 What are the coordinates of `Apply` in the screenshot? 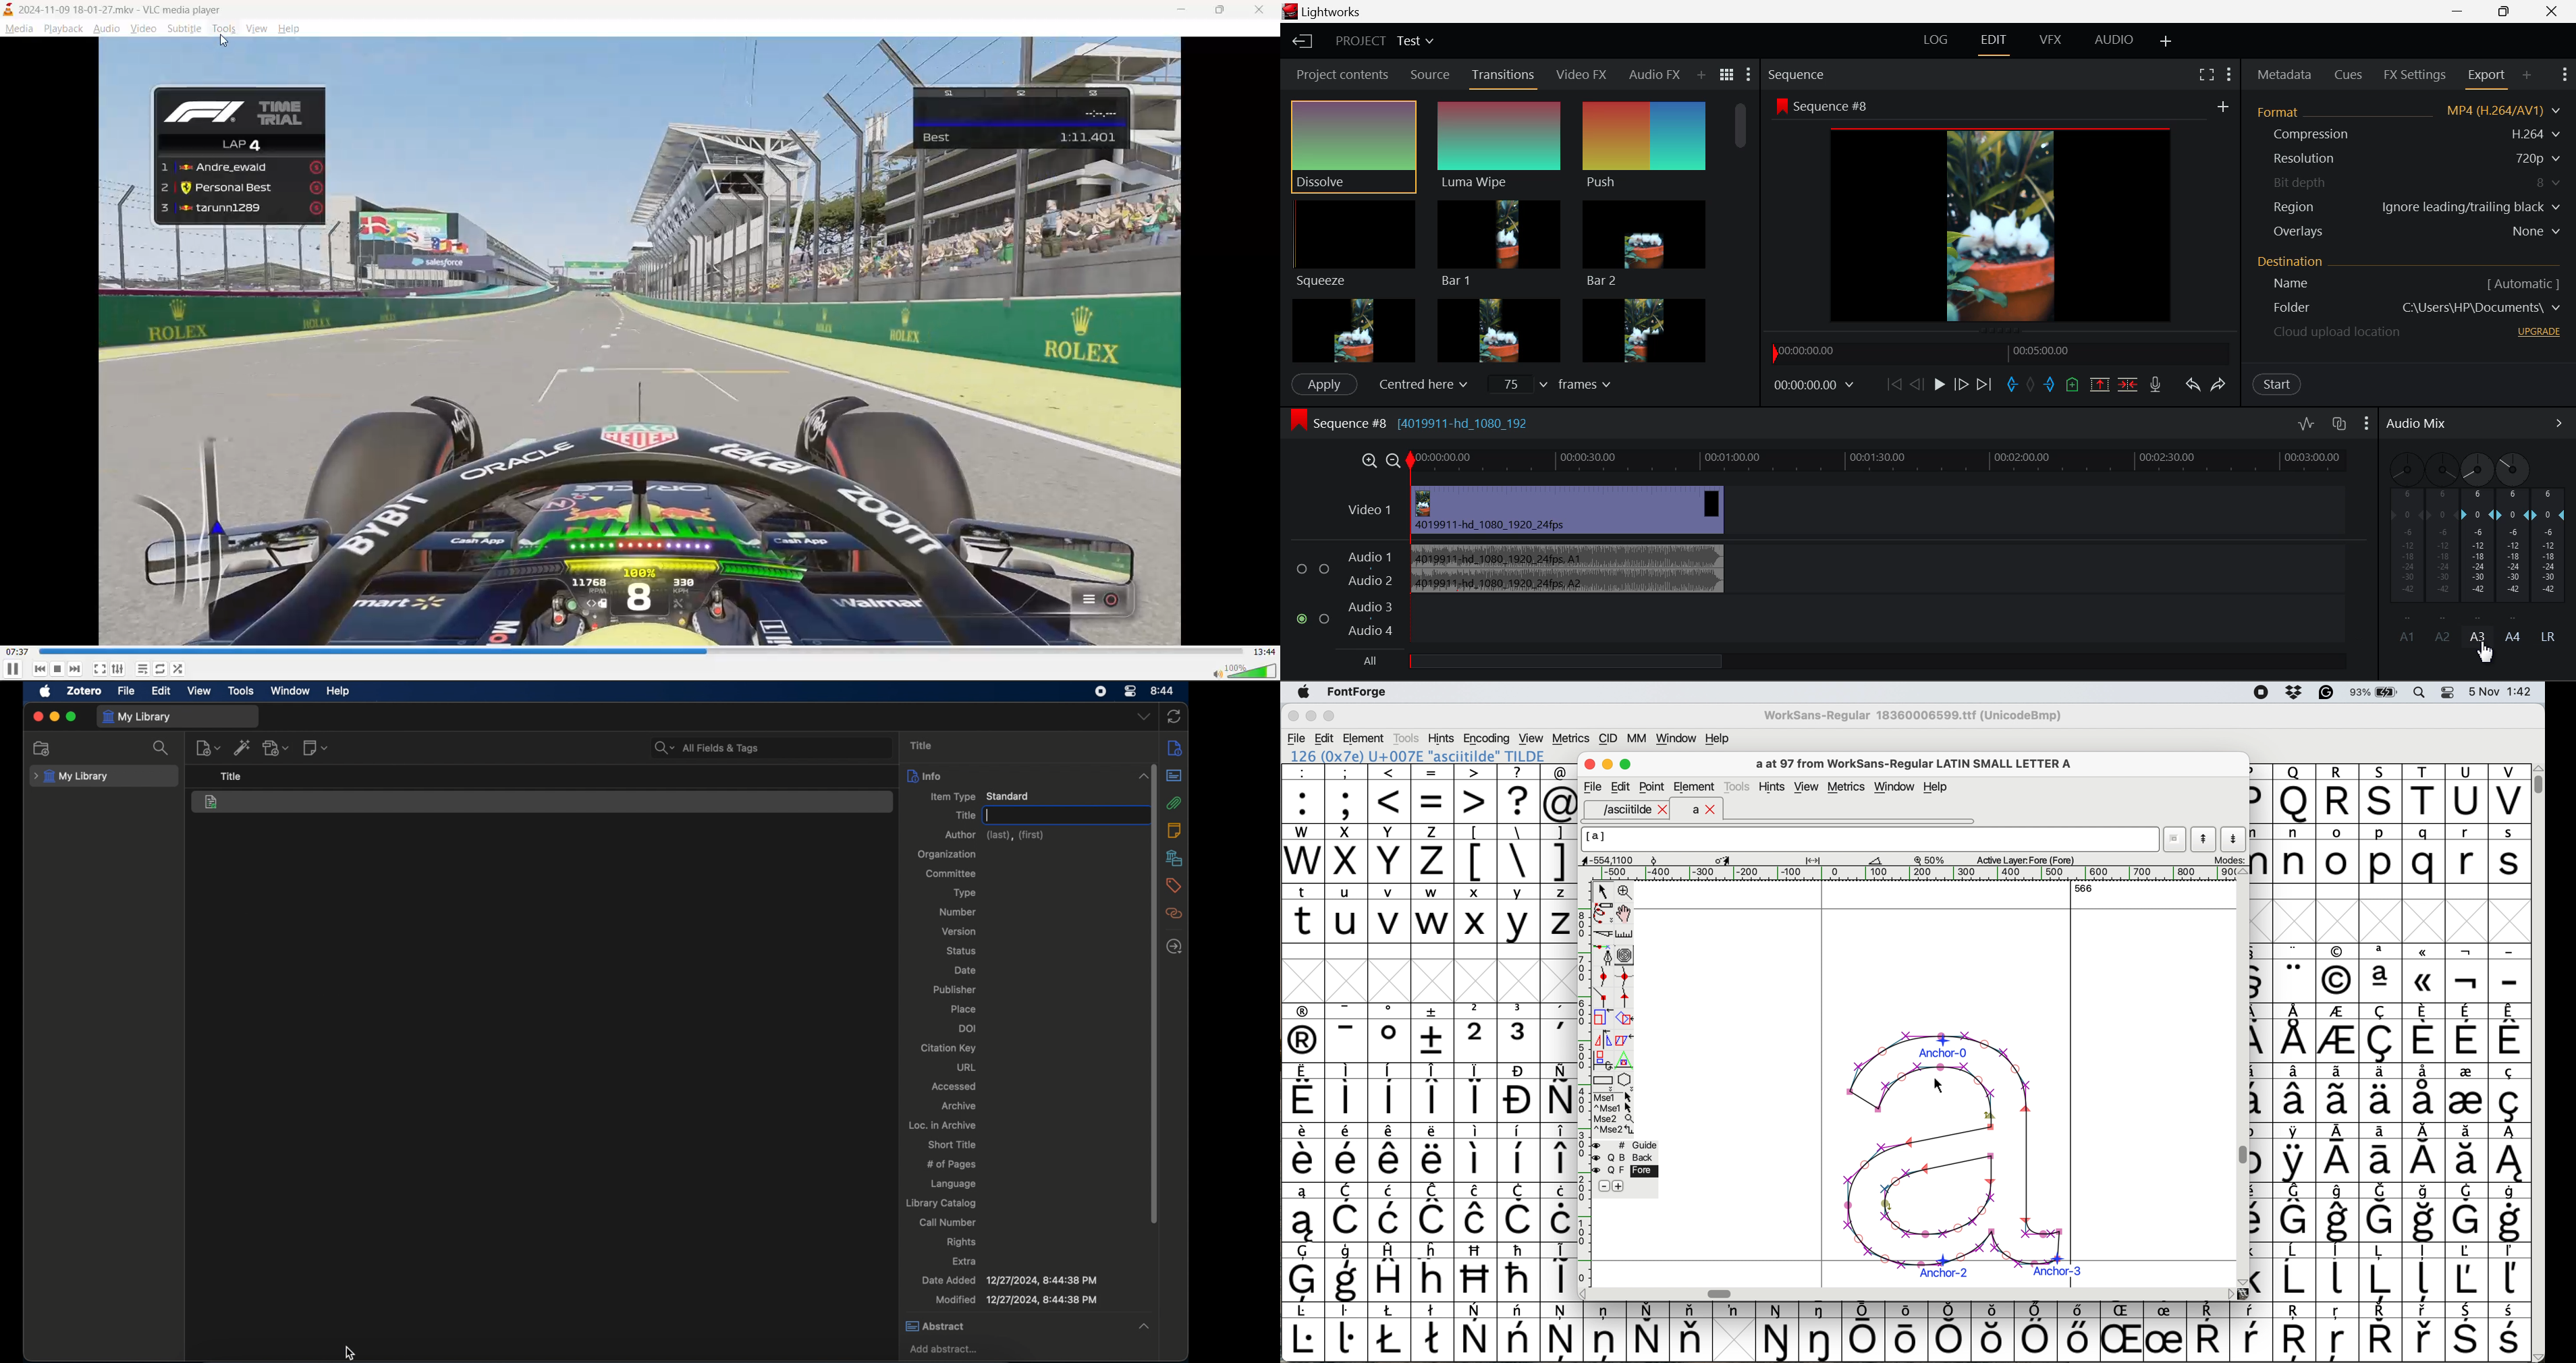 It's located at (1324, 385).